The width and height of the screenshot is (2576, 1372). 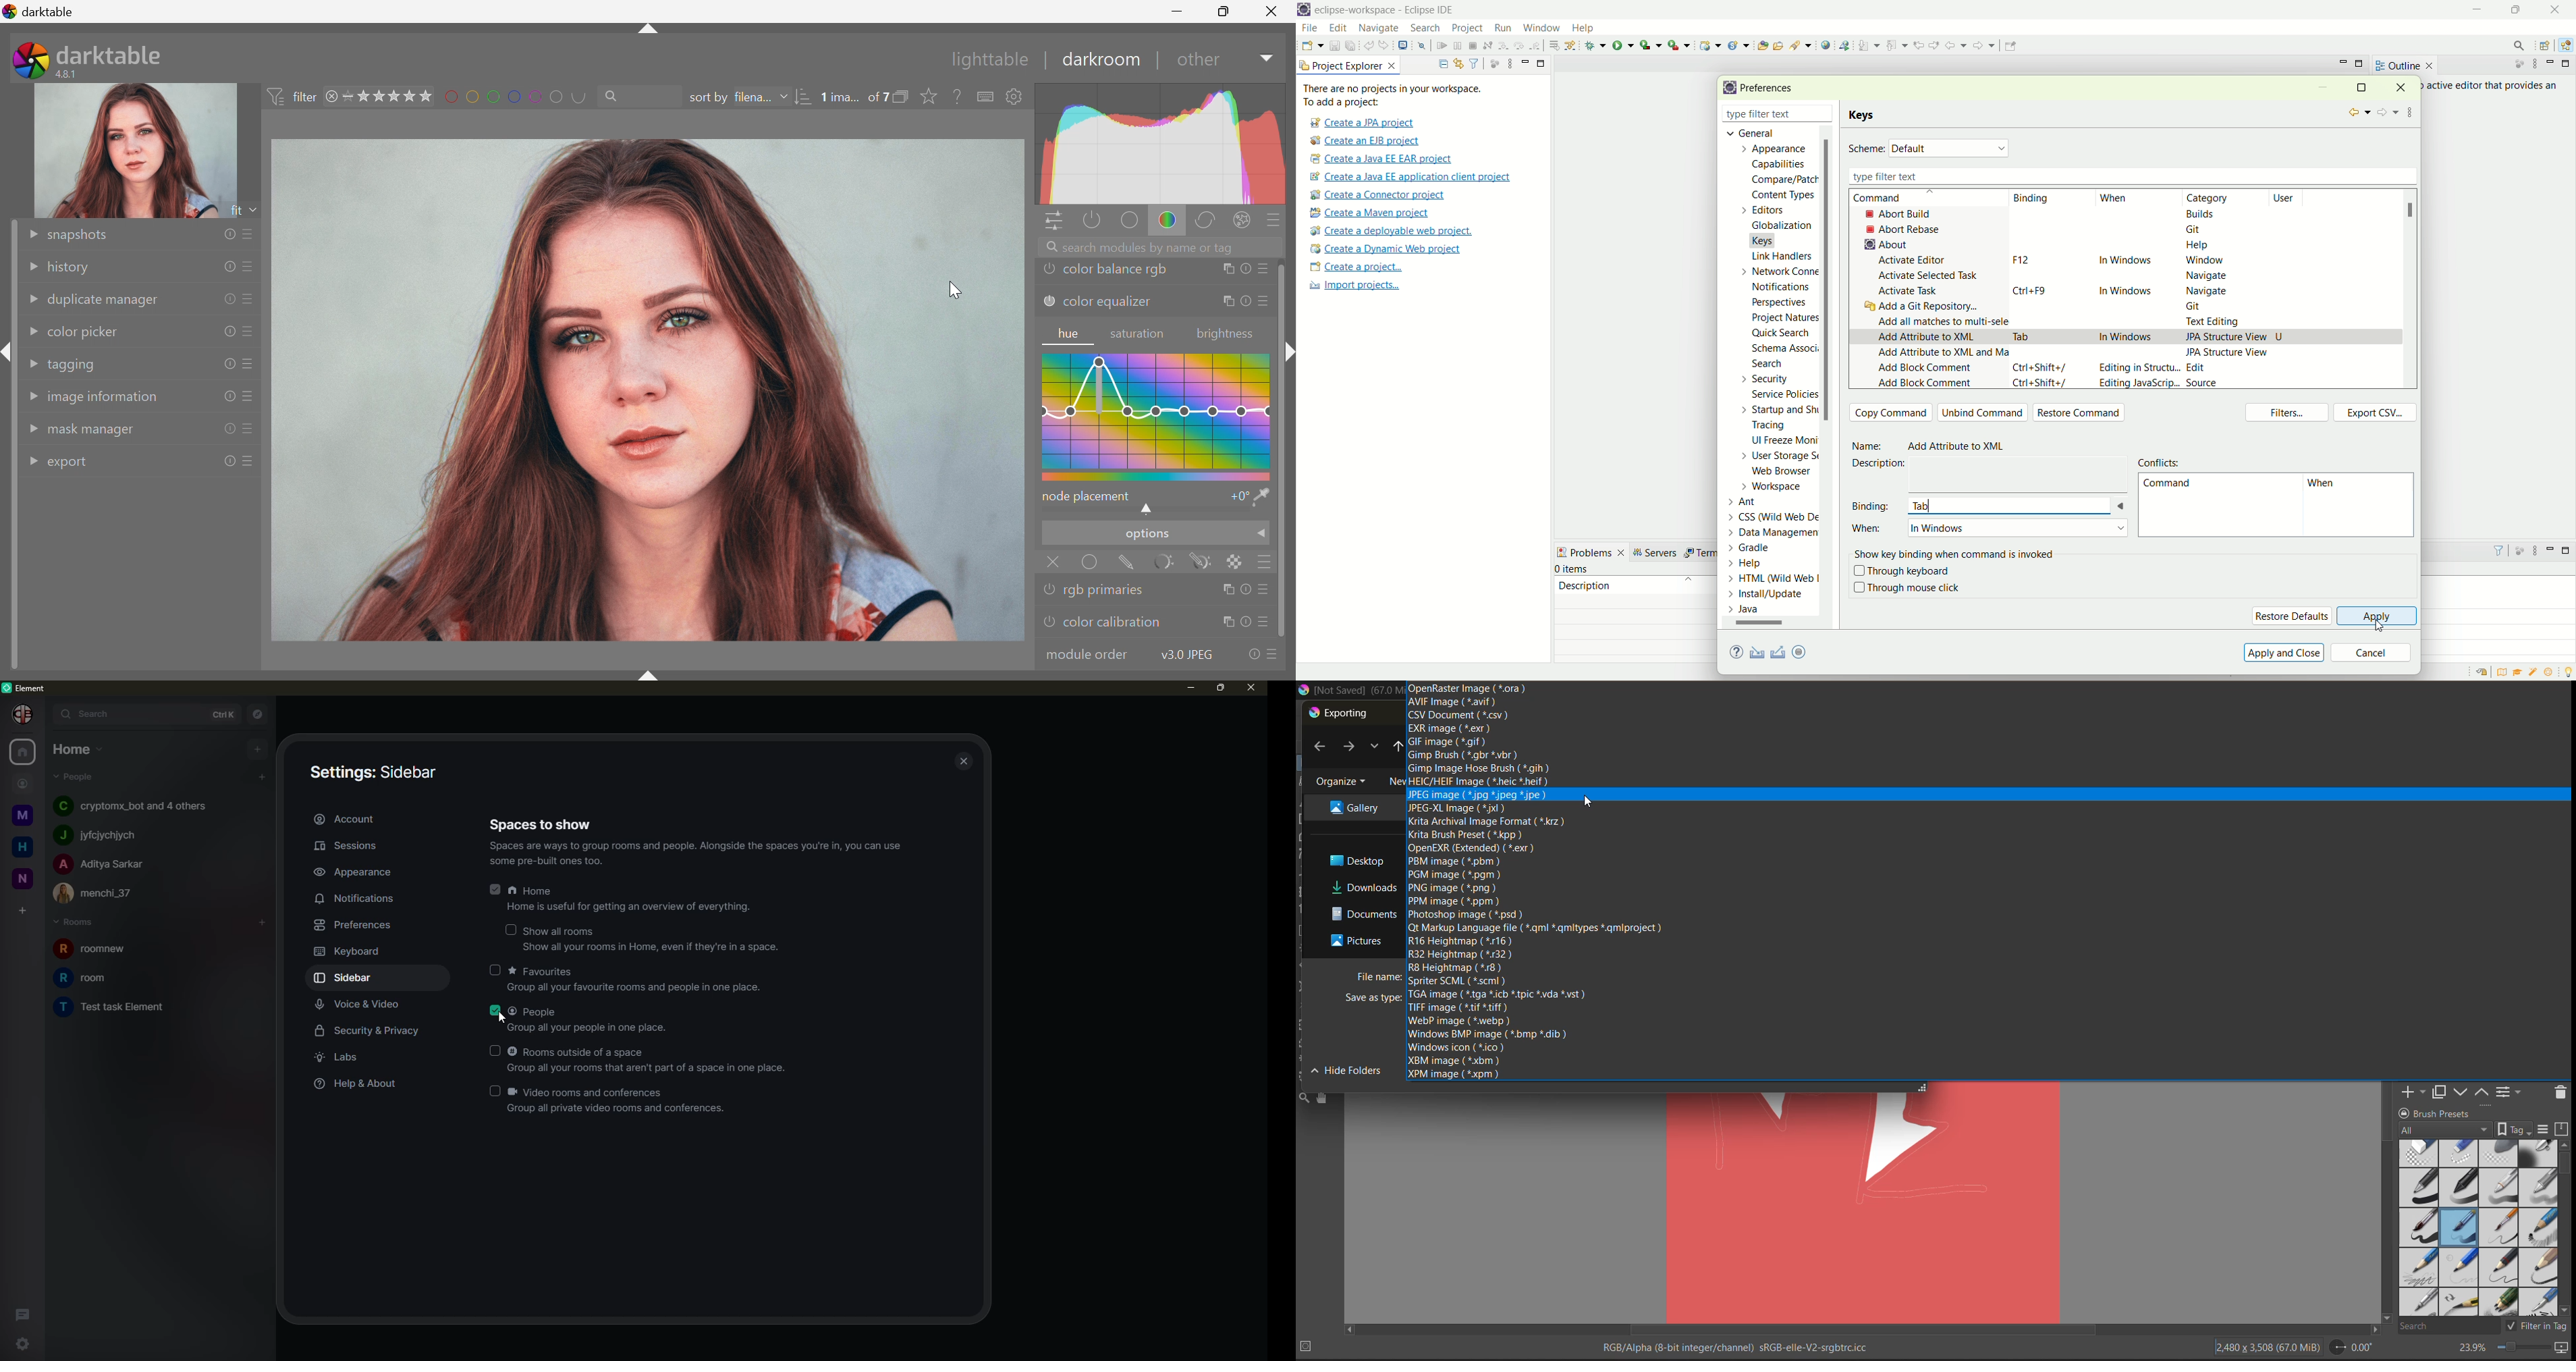 I want to click on duplicate layer , so click(x=2446, y=1094).